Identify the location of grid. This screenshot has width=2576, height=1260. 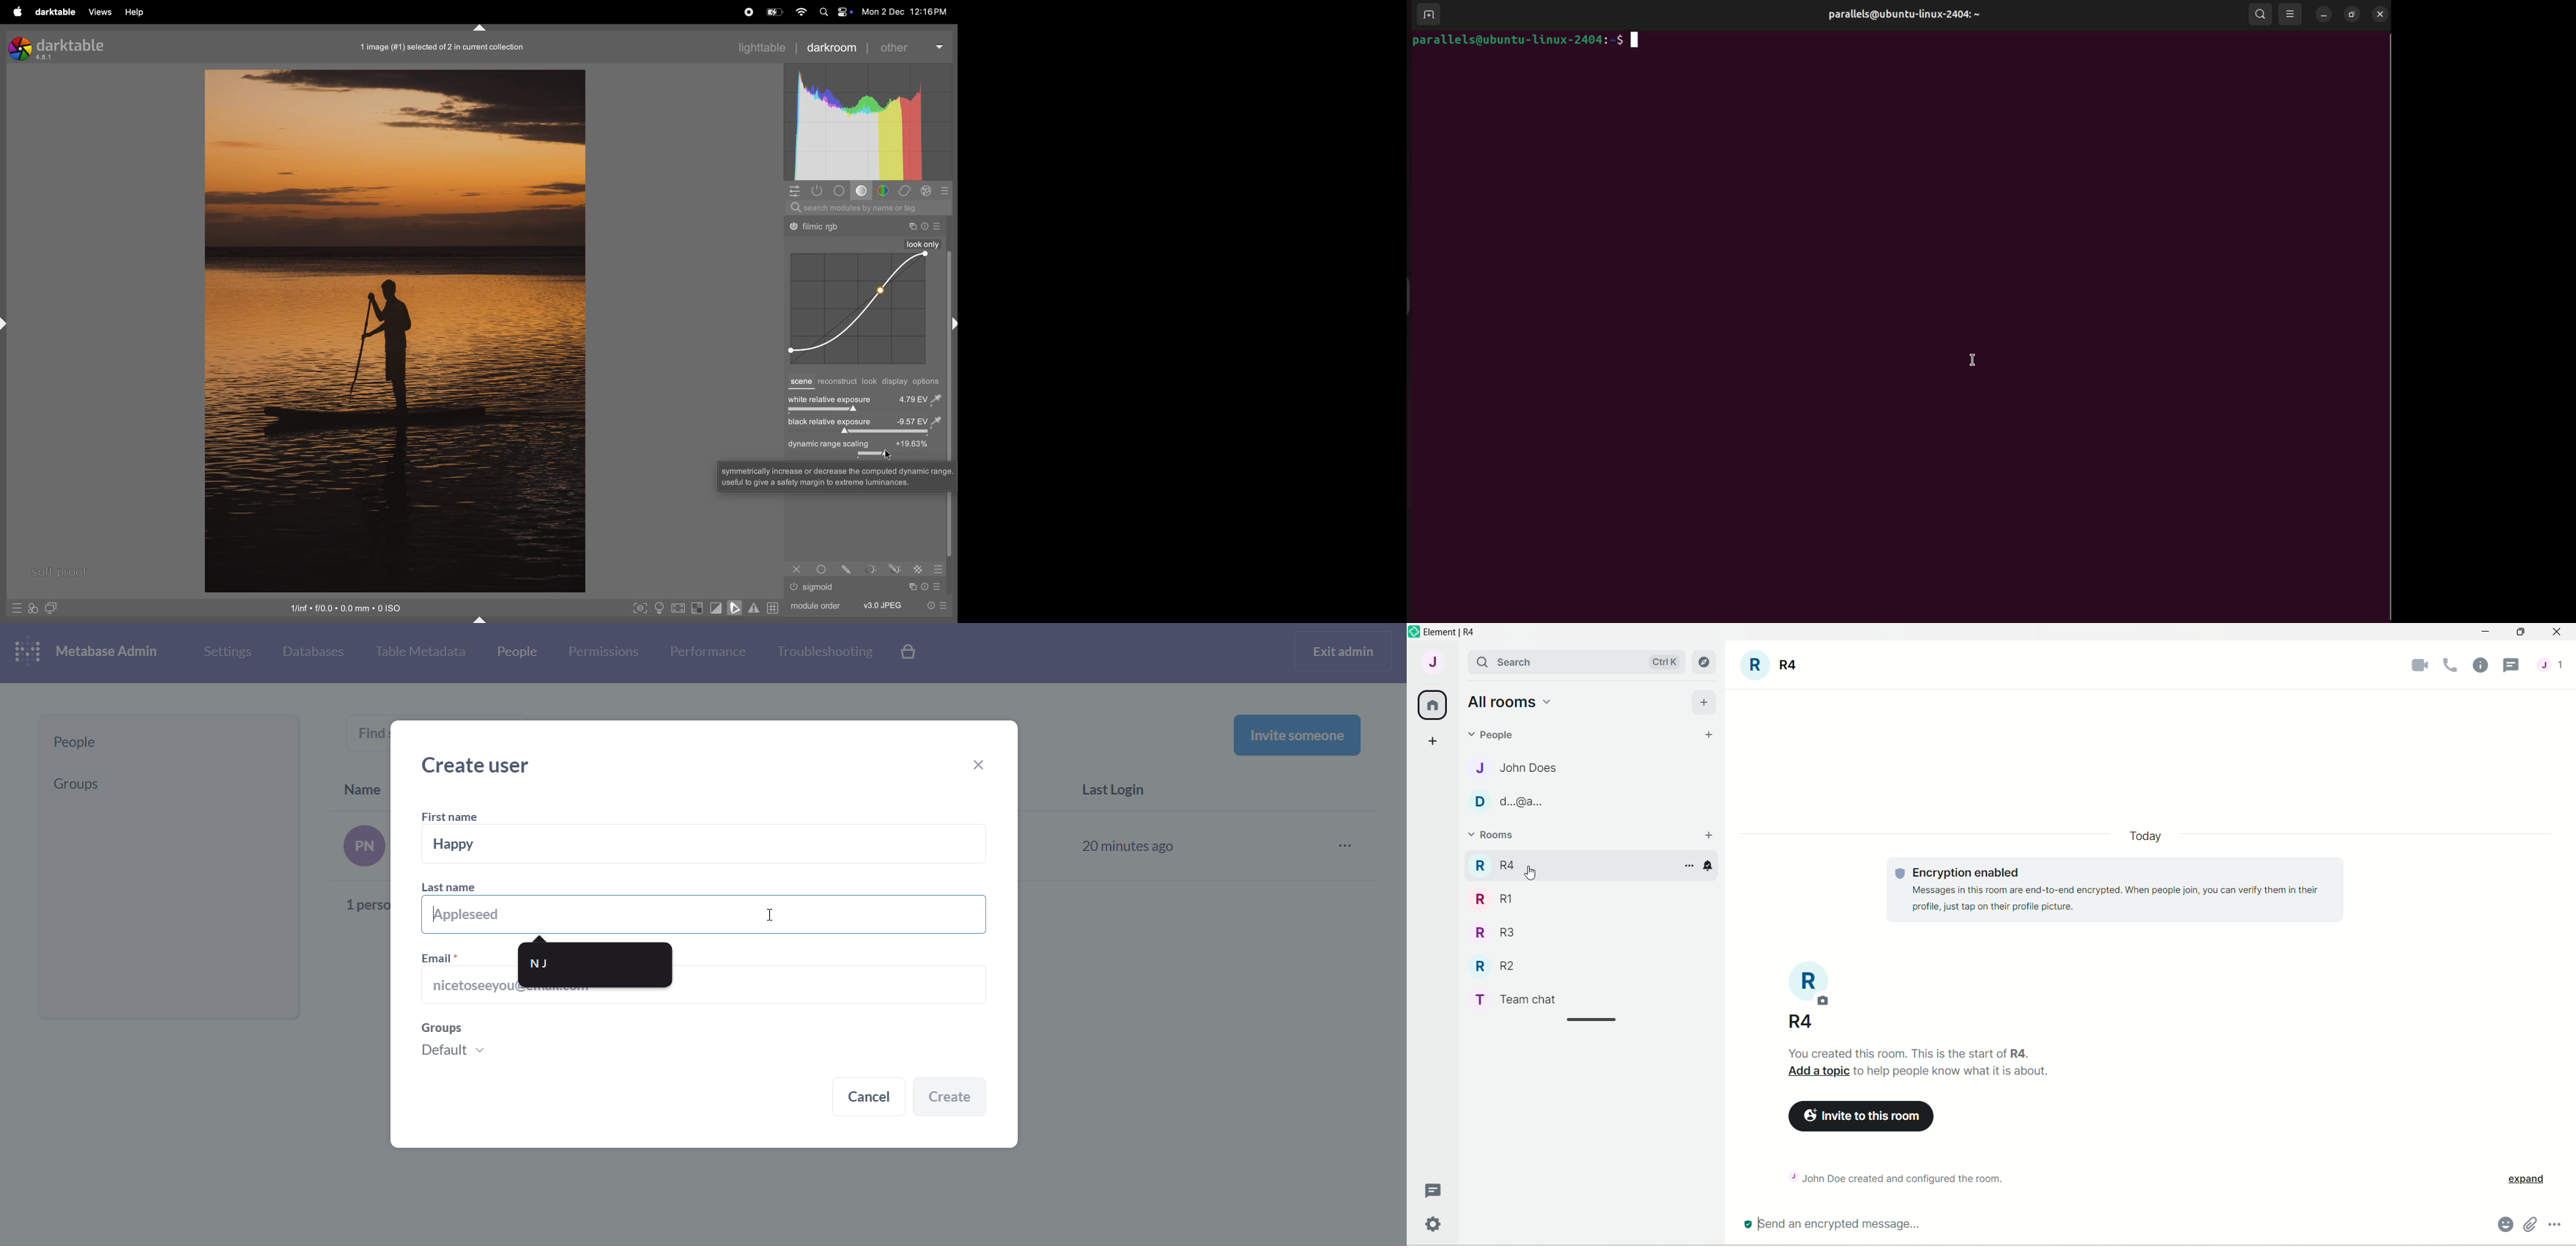
(772, 607).